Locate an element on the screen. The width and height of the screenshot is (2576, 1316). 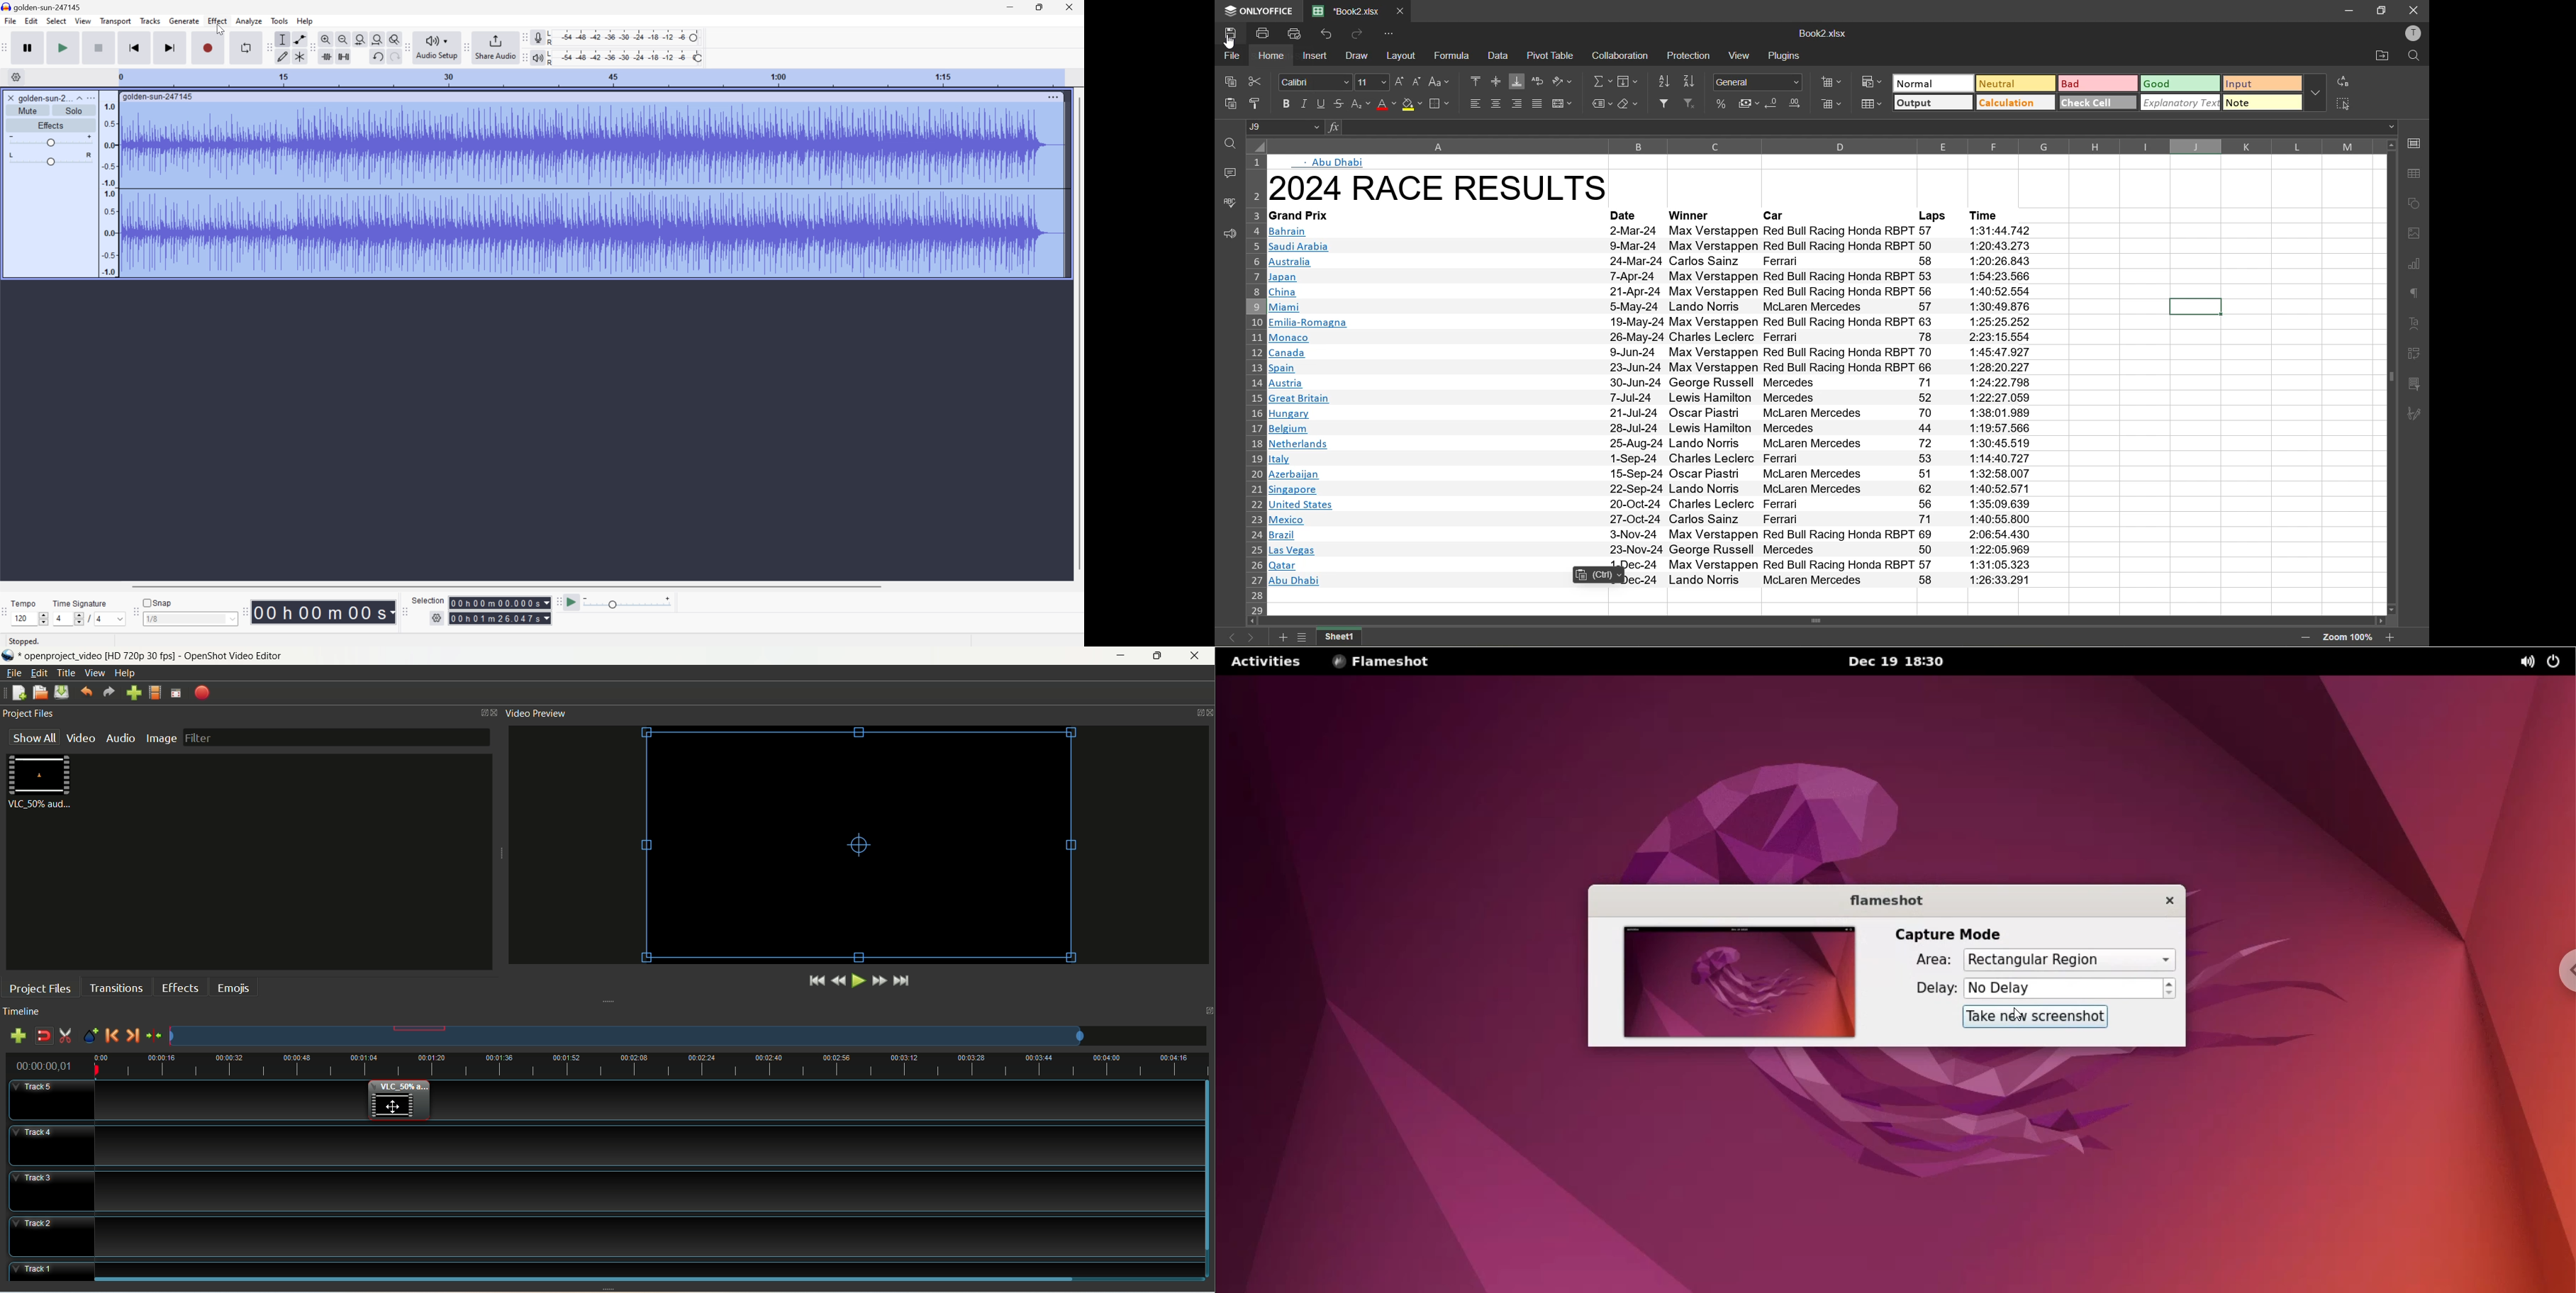
italic is located at coordinates (1302, 102).